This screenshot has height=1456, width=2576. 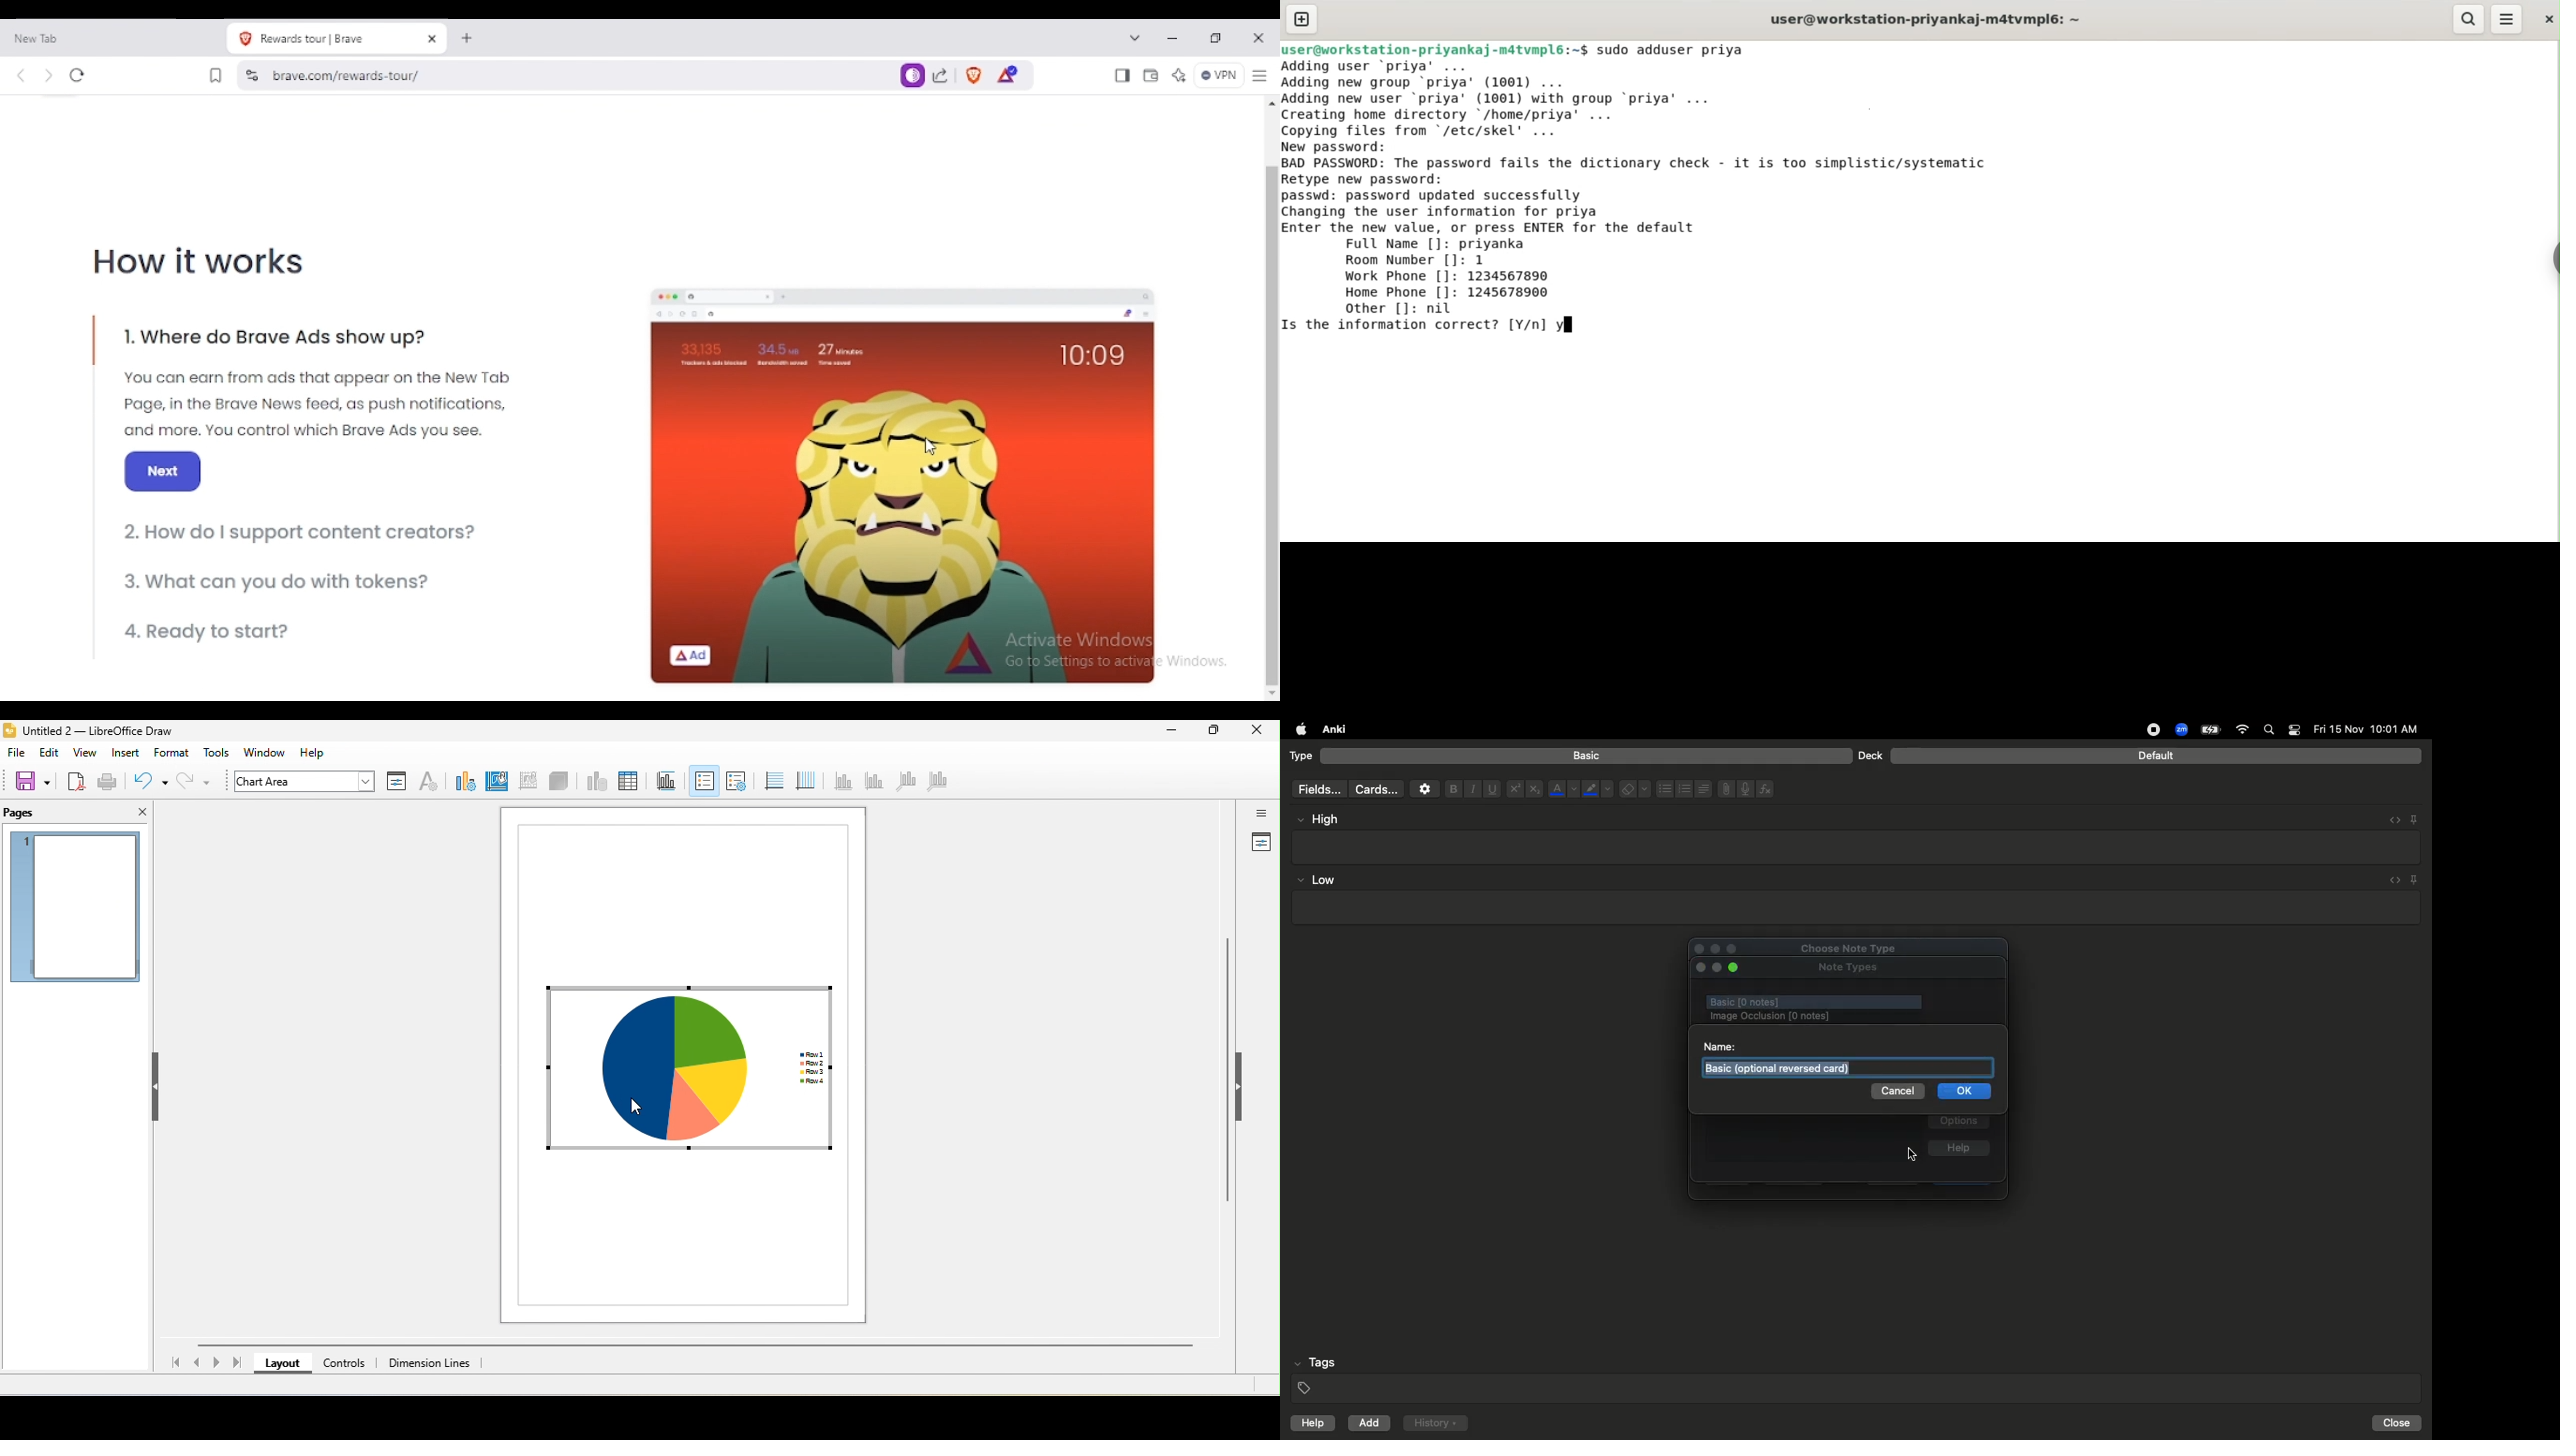 I want to click on Cancel, so click(x=1896, y=1091).